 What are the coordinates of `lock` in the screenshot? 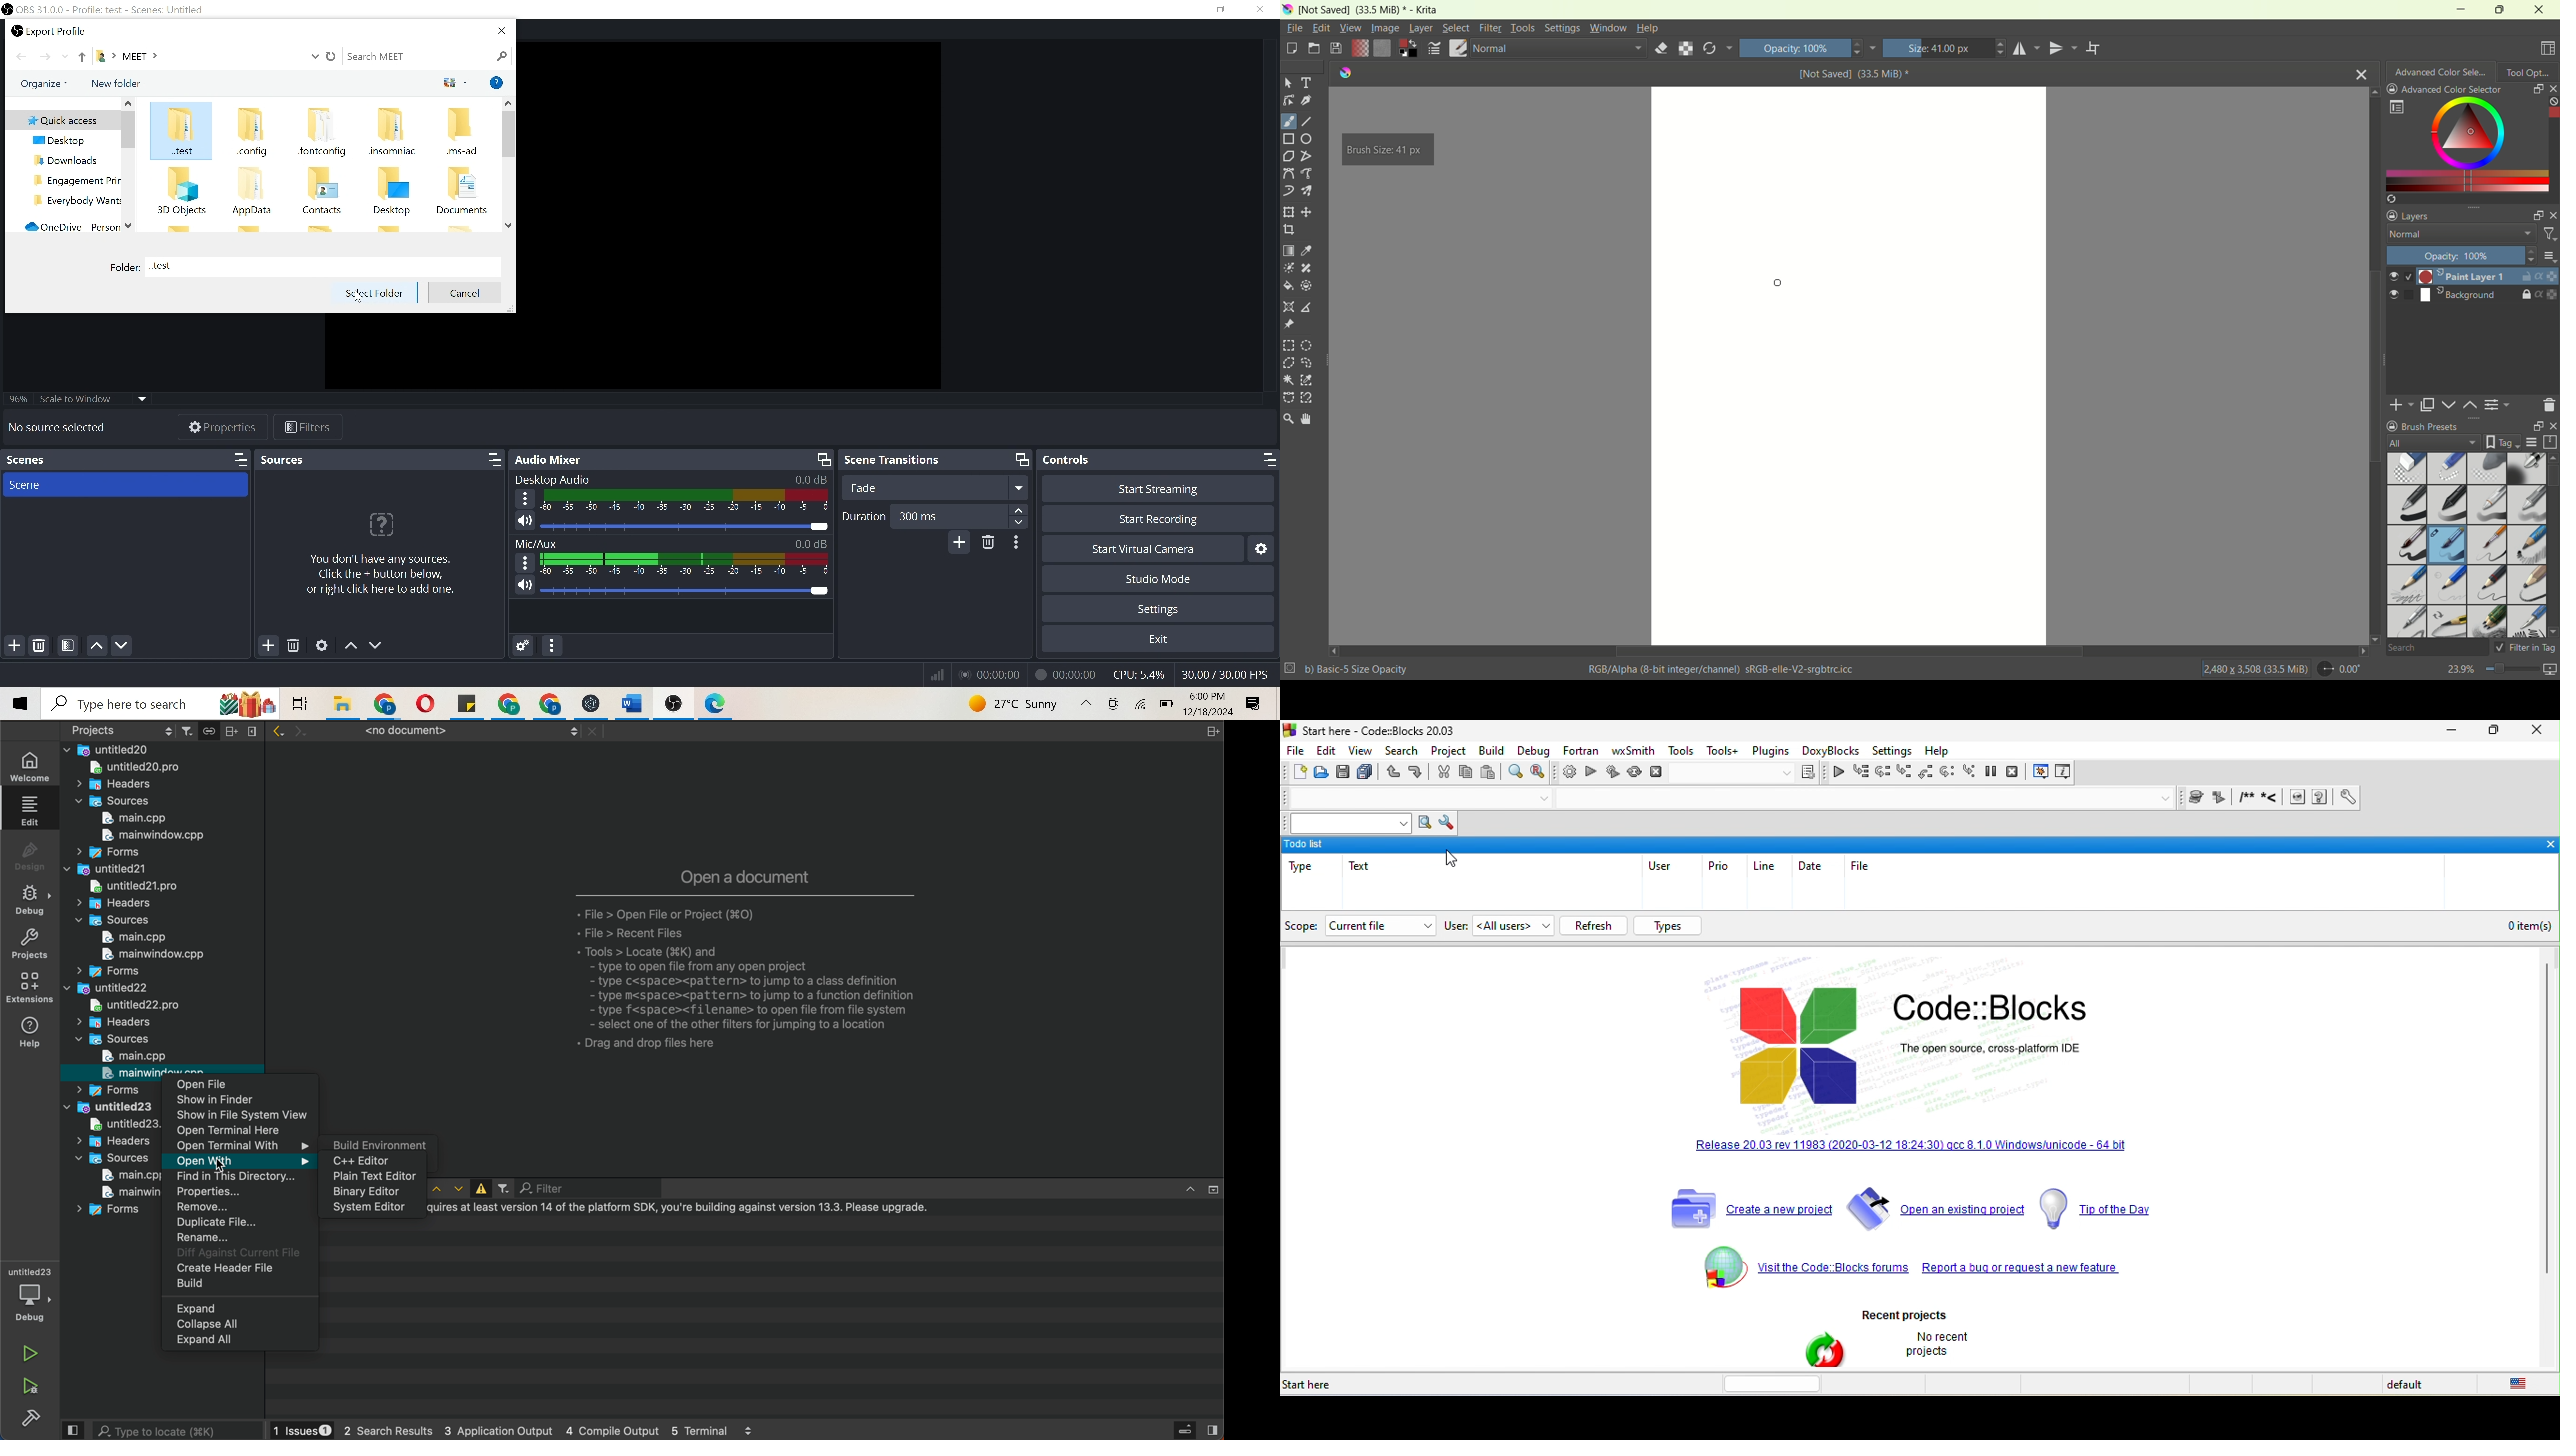 It's located at (2526, 295).